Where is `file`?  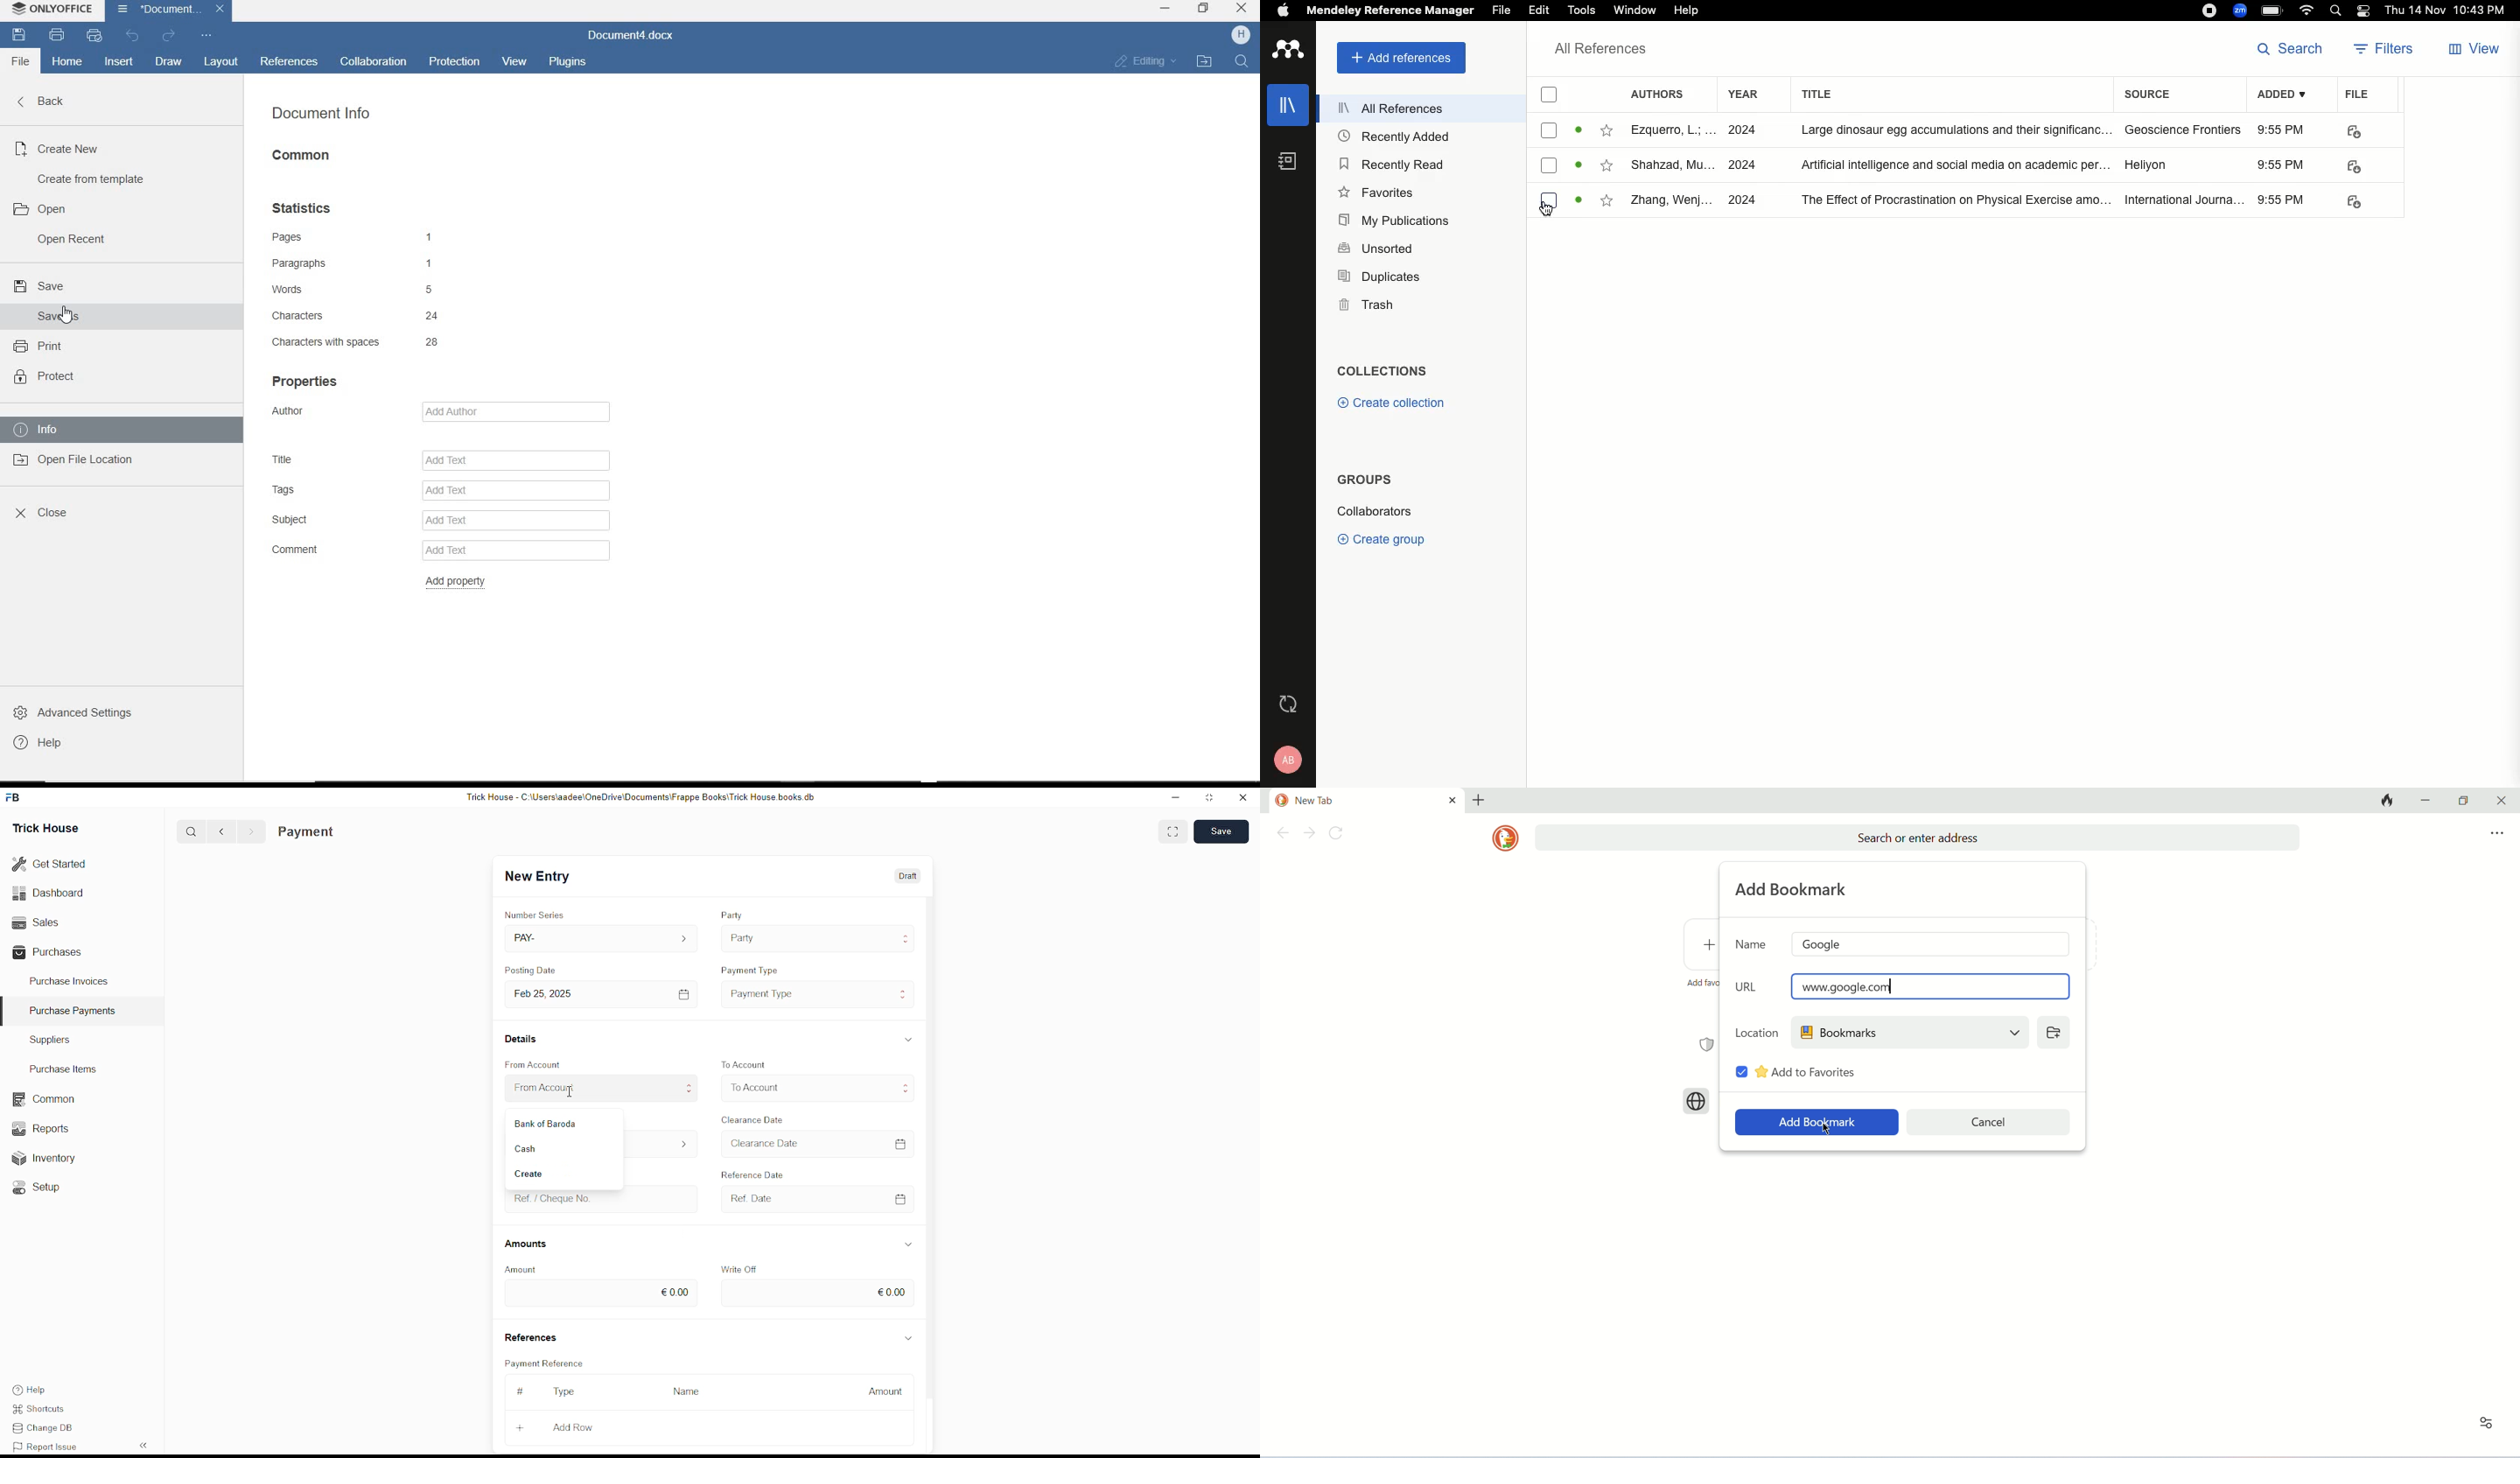
file is located at coordinates (16, 62).